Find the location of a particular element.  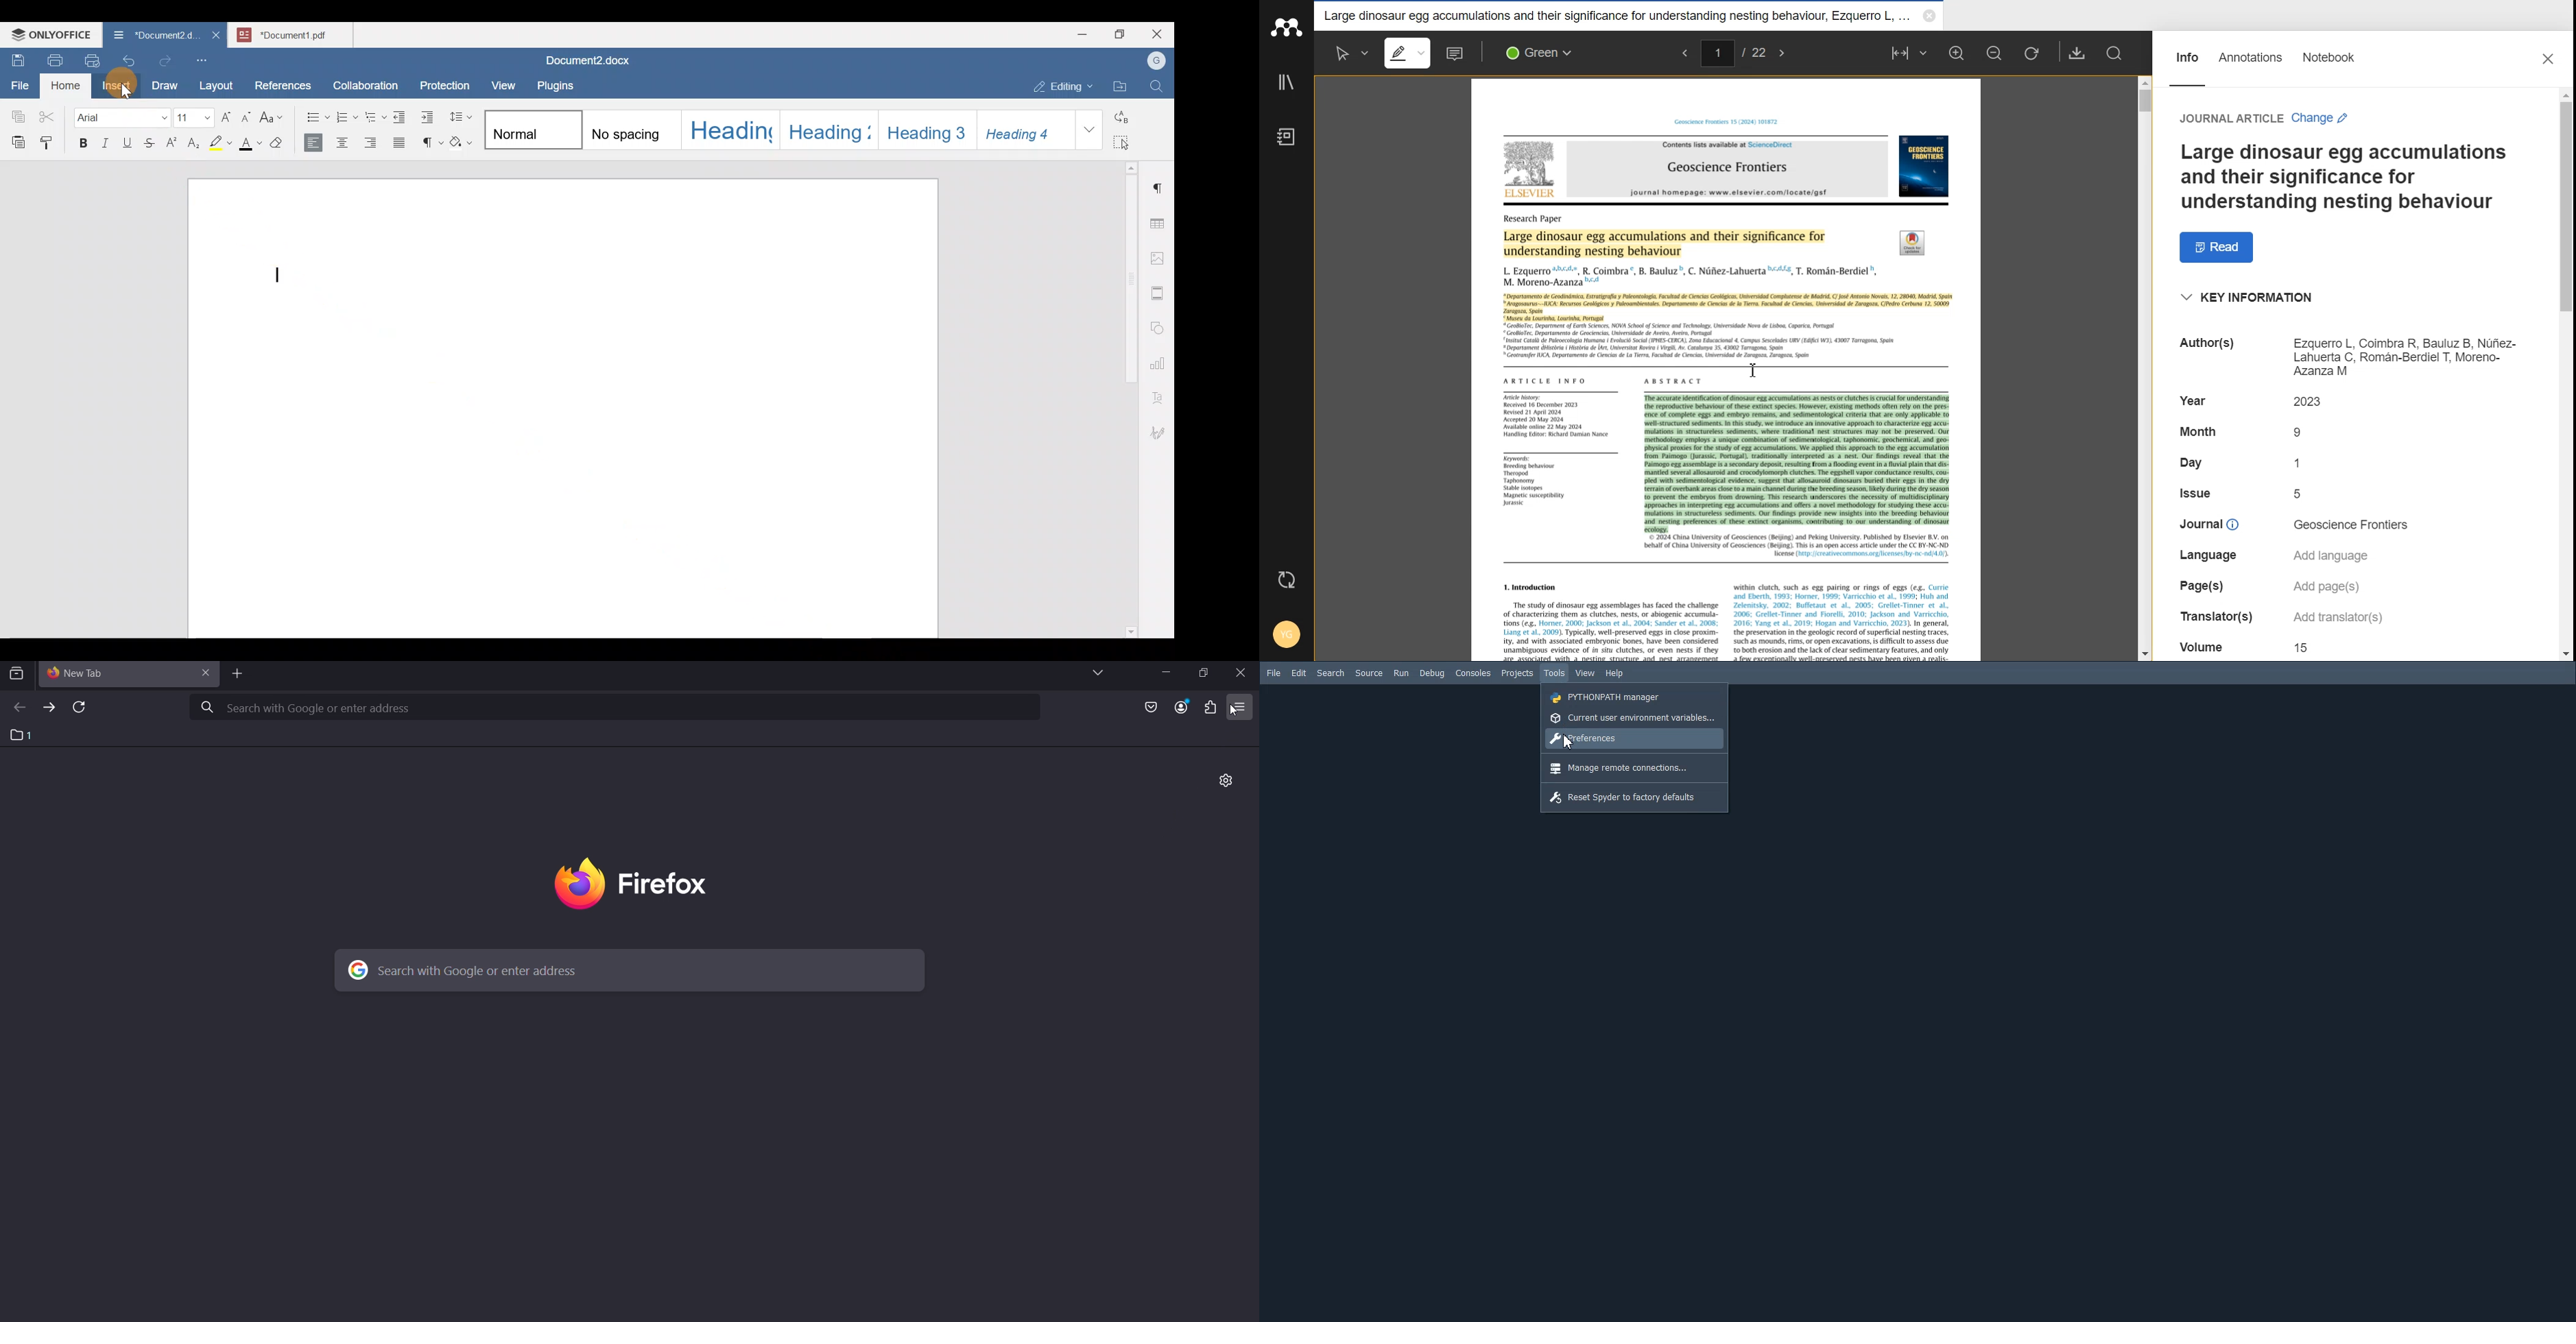

Change case is located at coordinates (272, 114).